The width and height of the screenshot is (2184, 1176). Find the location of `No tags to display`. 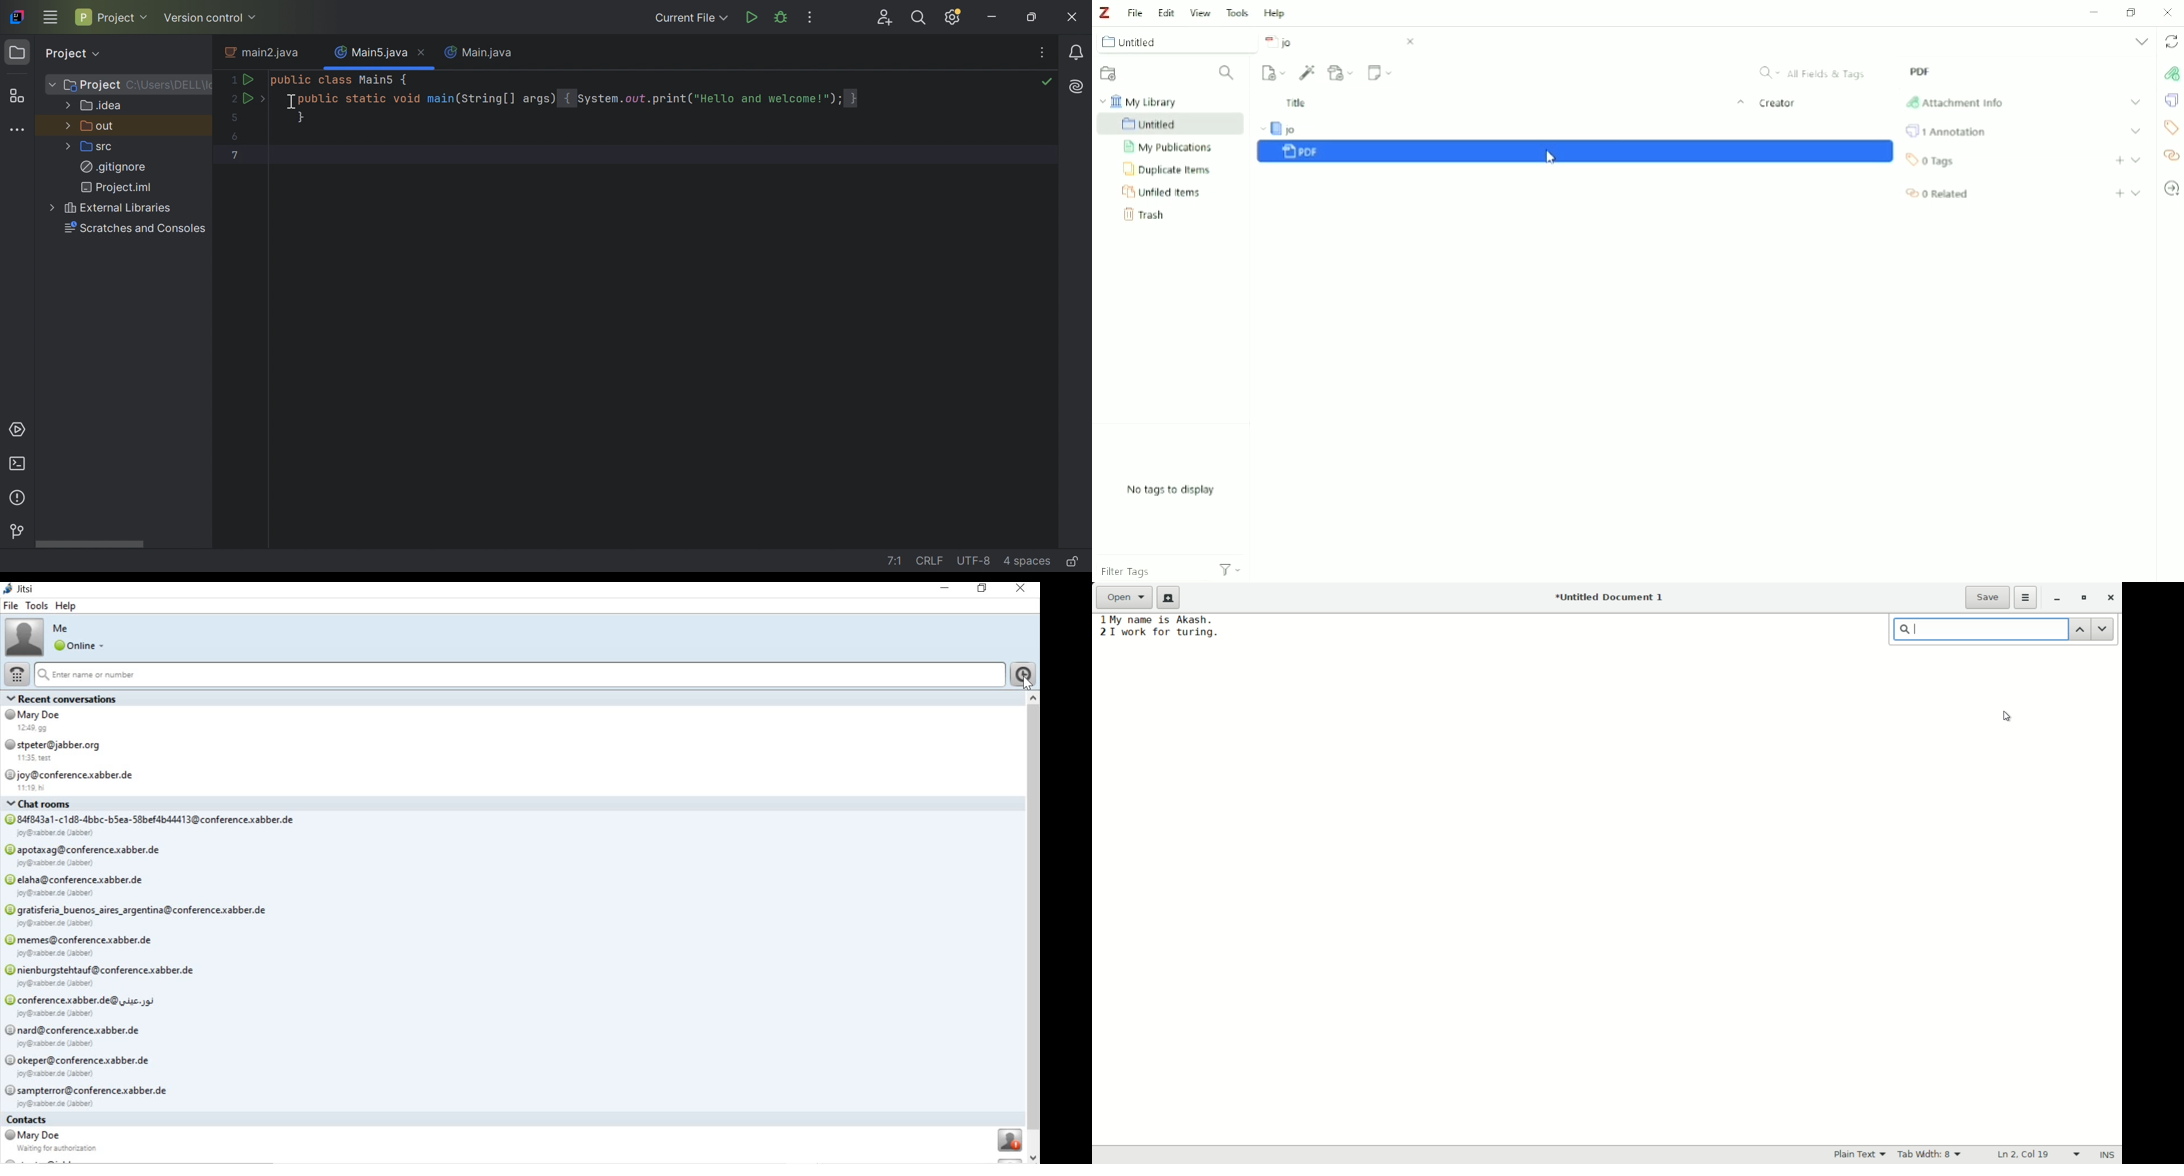

No tags to display is located at coordinates (1170, 490).